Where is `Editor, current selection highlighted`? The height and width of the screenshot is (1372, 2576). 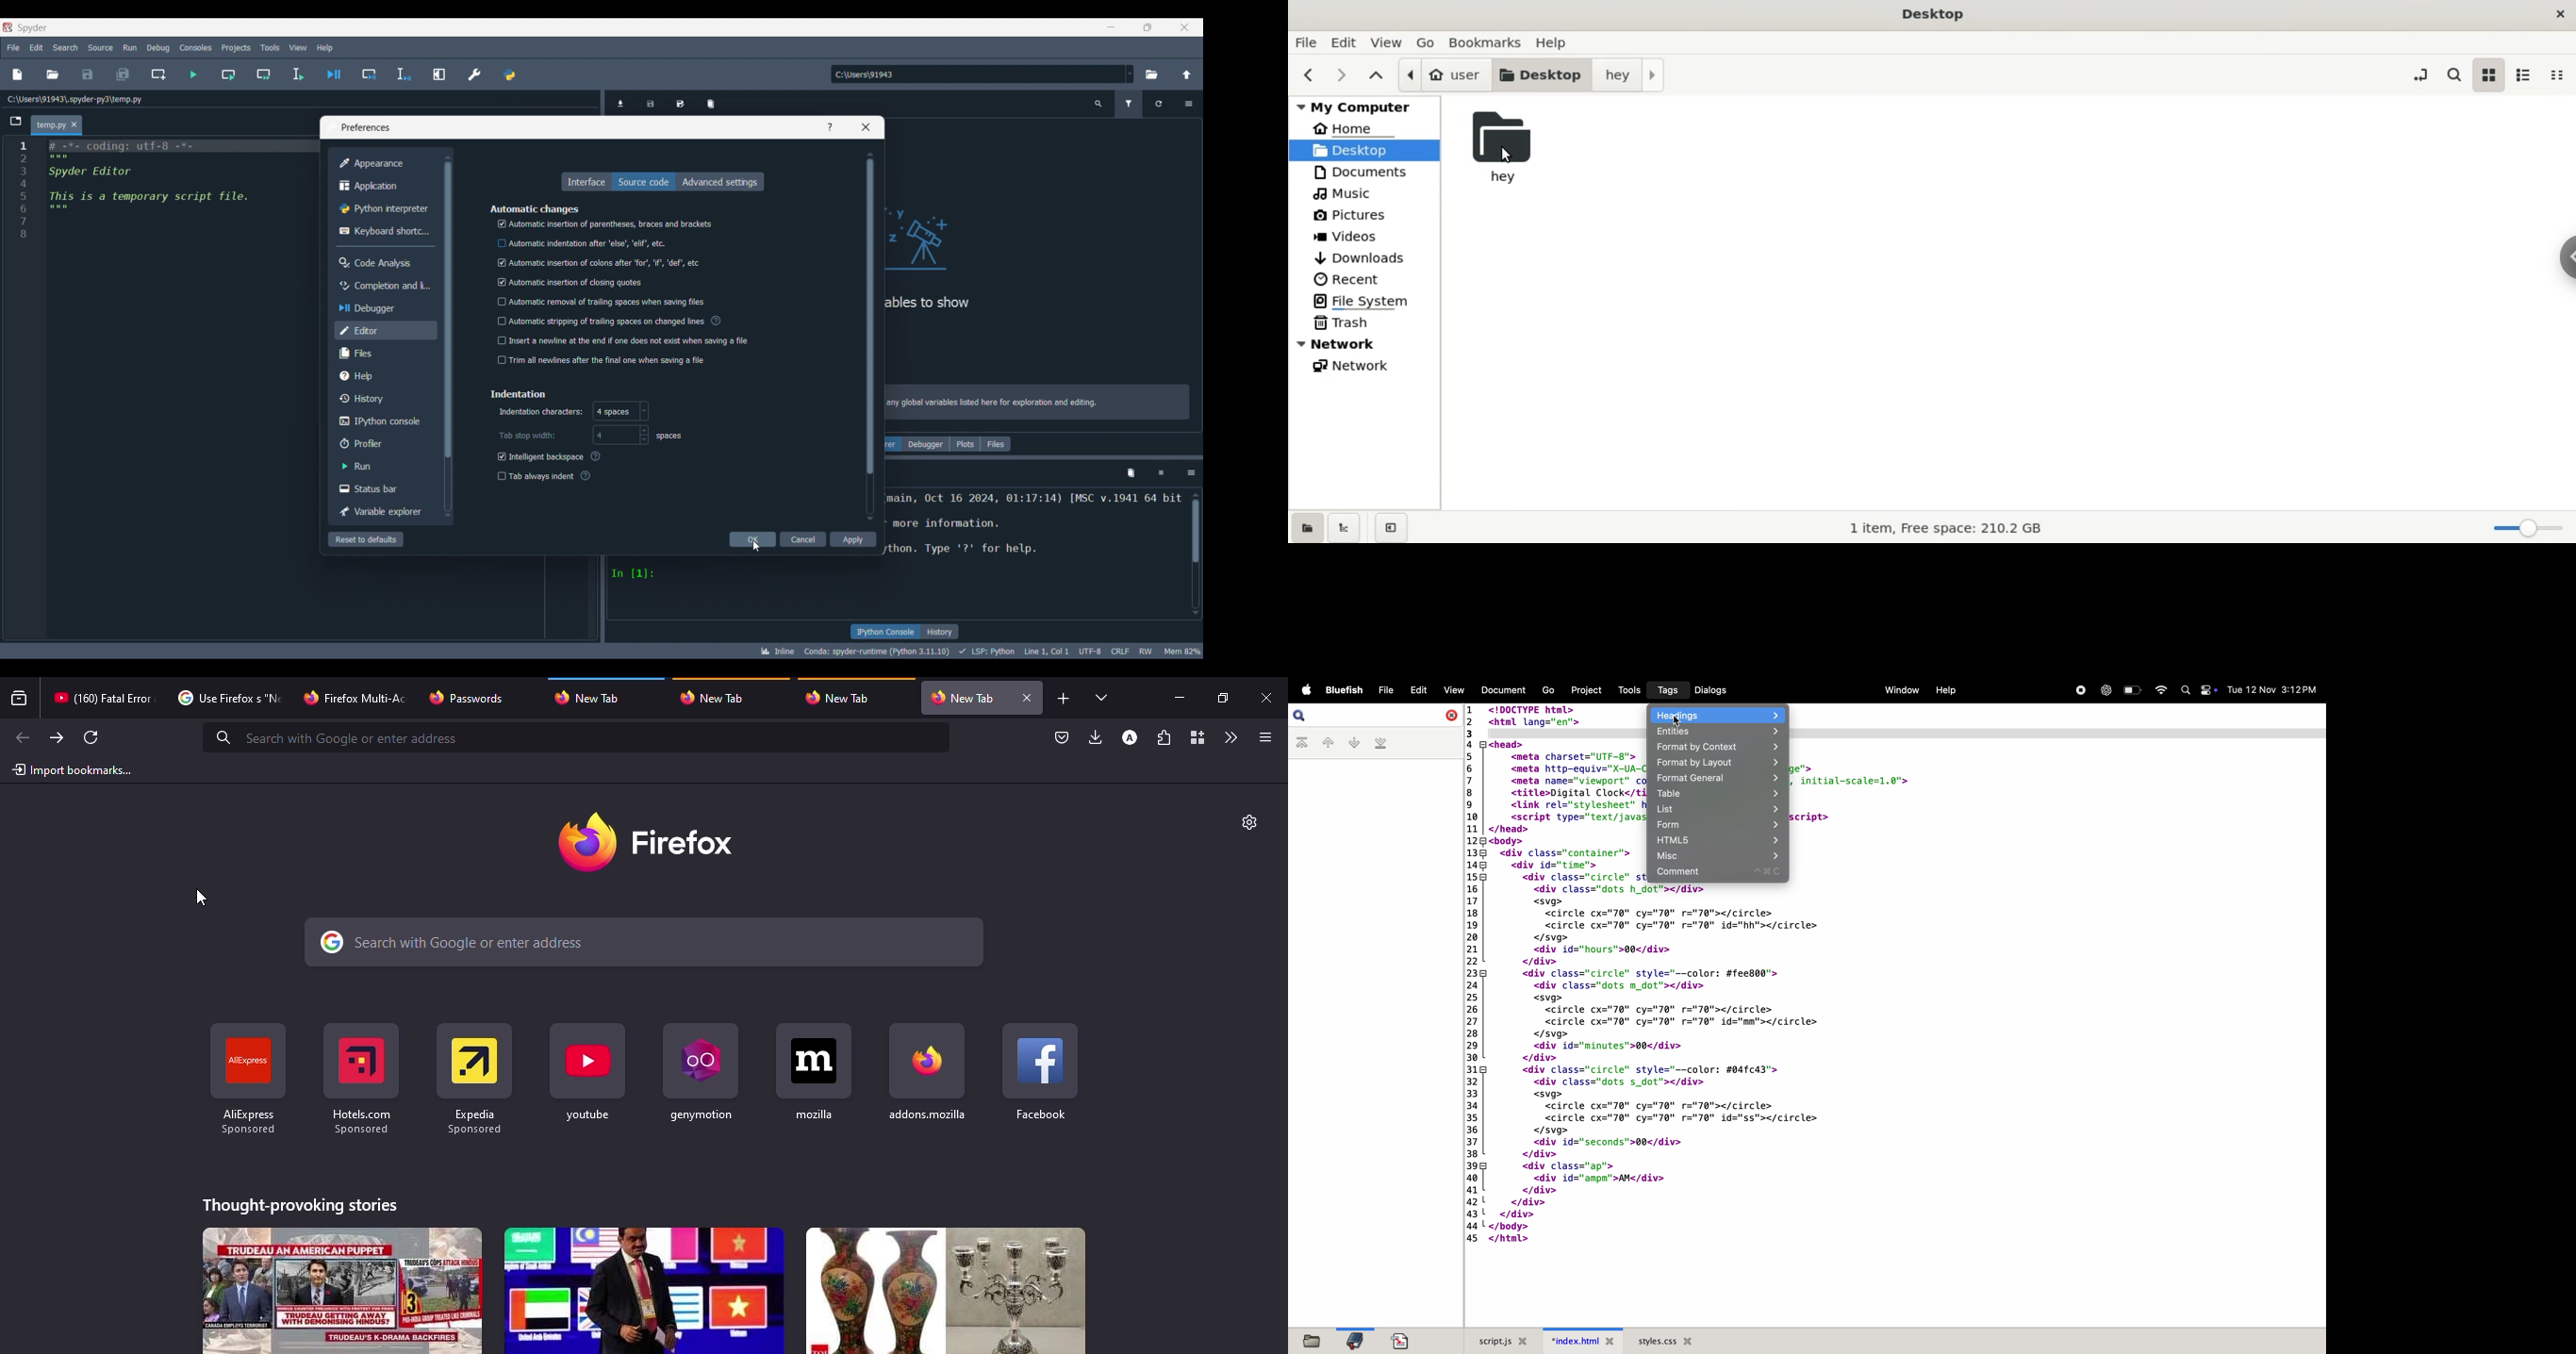 Editor, current selection highlighted is located at coordinates (386, 330).